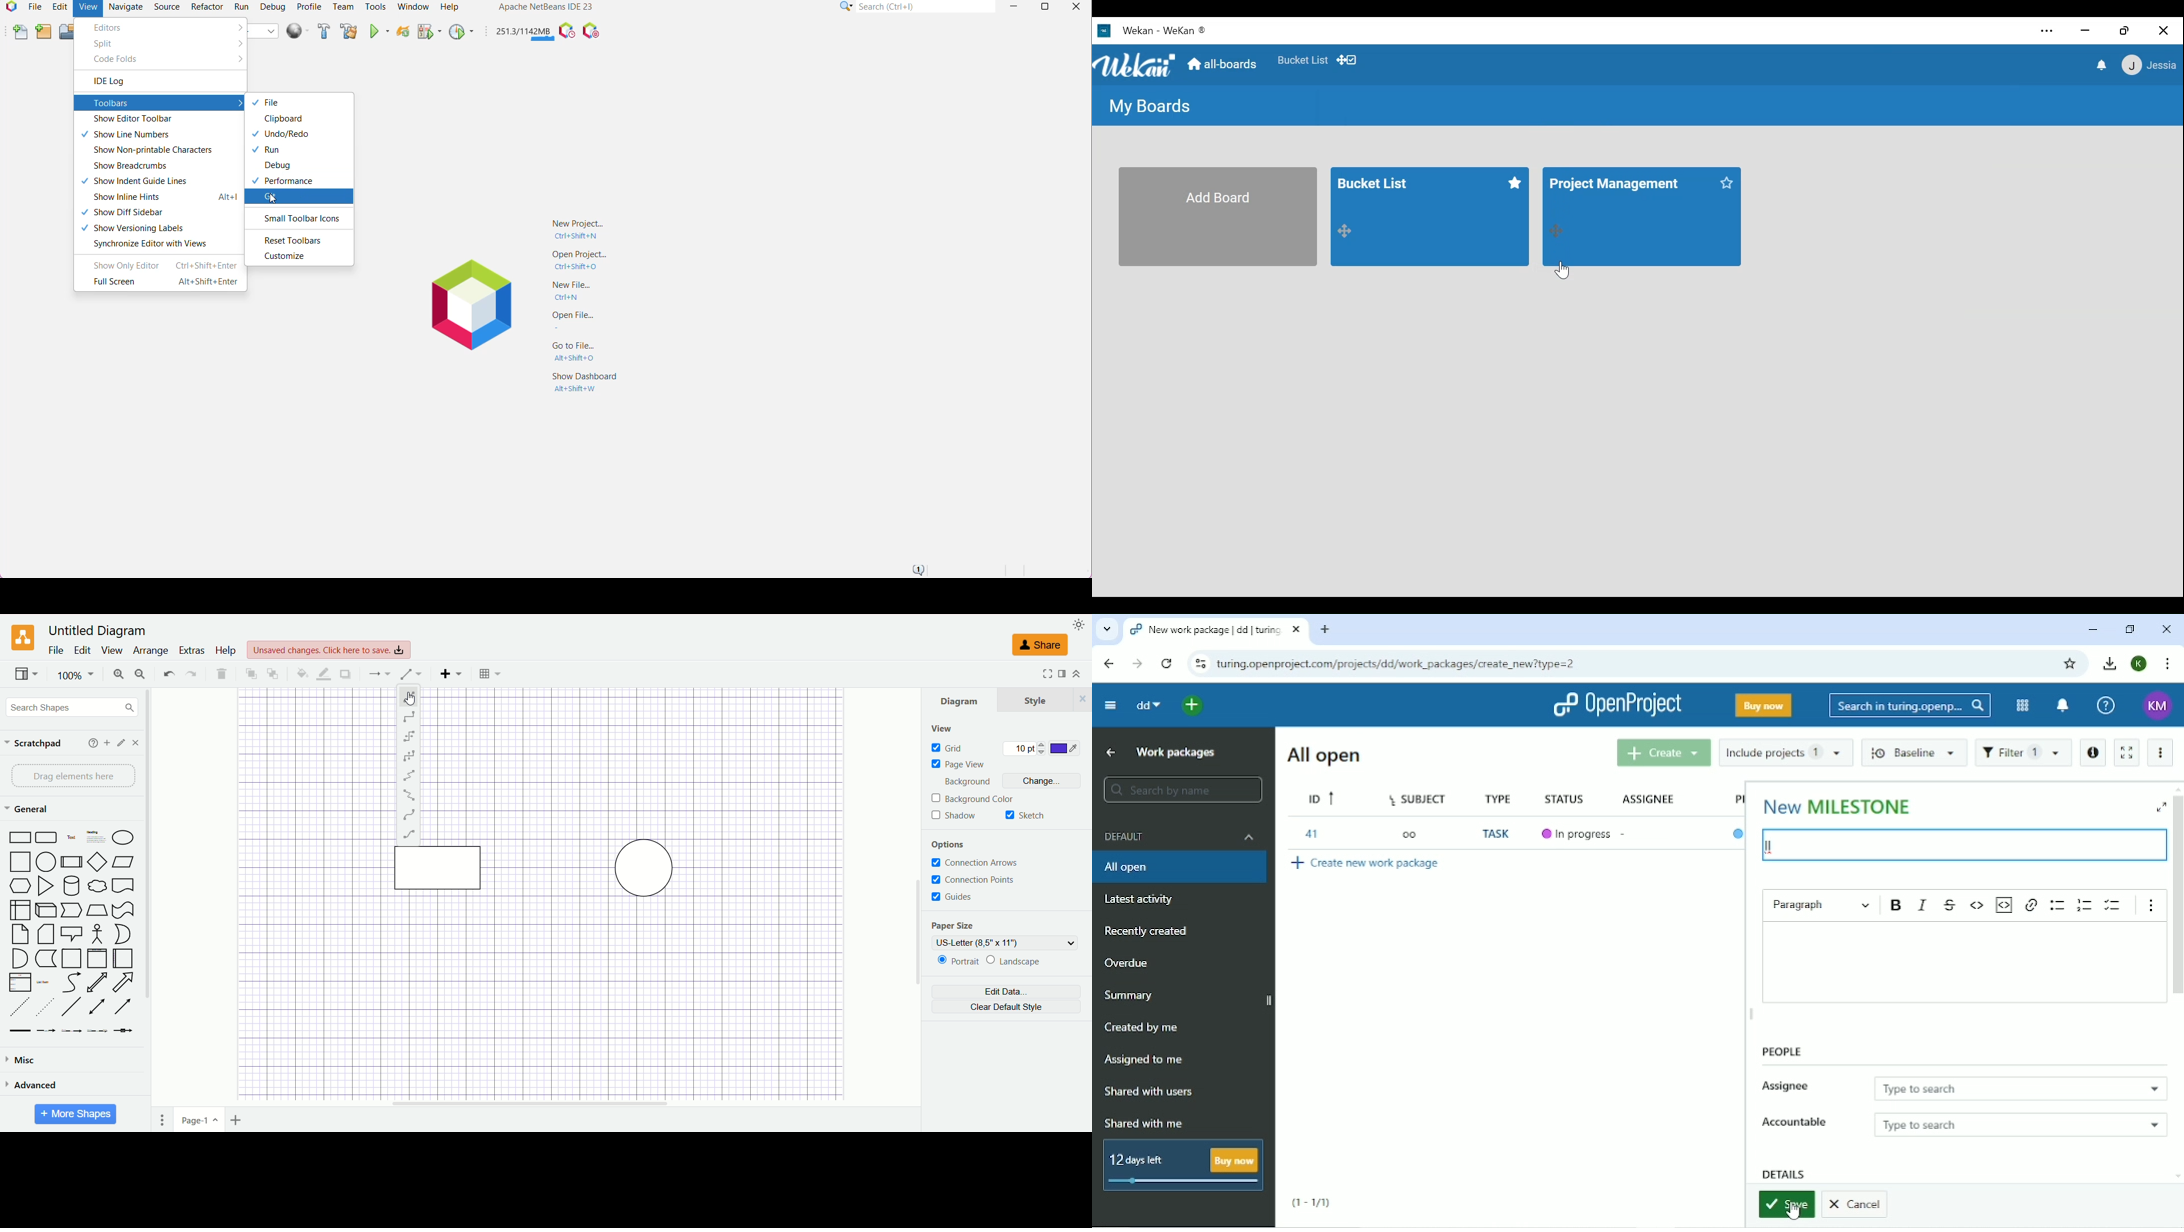  What do you see at coordinates (118, 674) in the screenshot?
I see `zoom in` at bounding box center [118, 674].